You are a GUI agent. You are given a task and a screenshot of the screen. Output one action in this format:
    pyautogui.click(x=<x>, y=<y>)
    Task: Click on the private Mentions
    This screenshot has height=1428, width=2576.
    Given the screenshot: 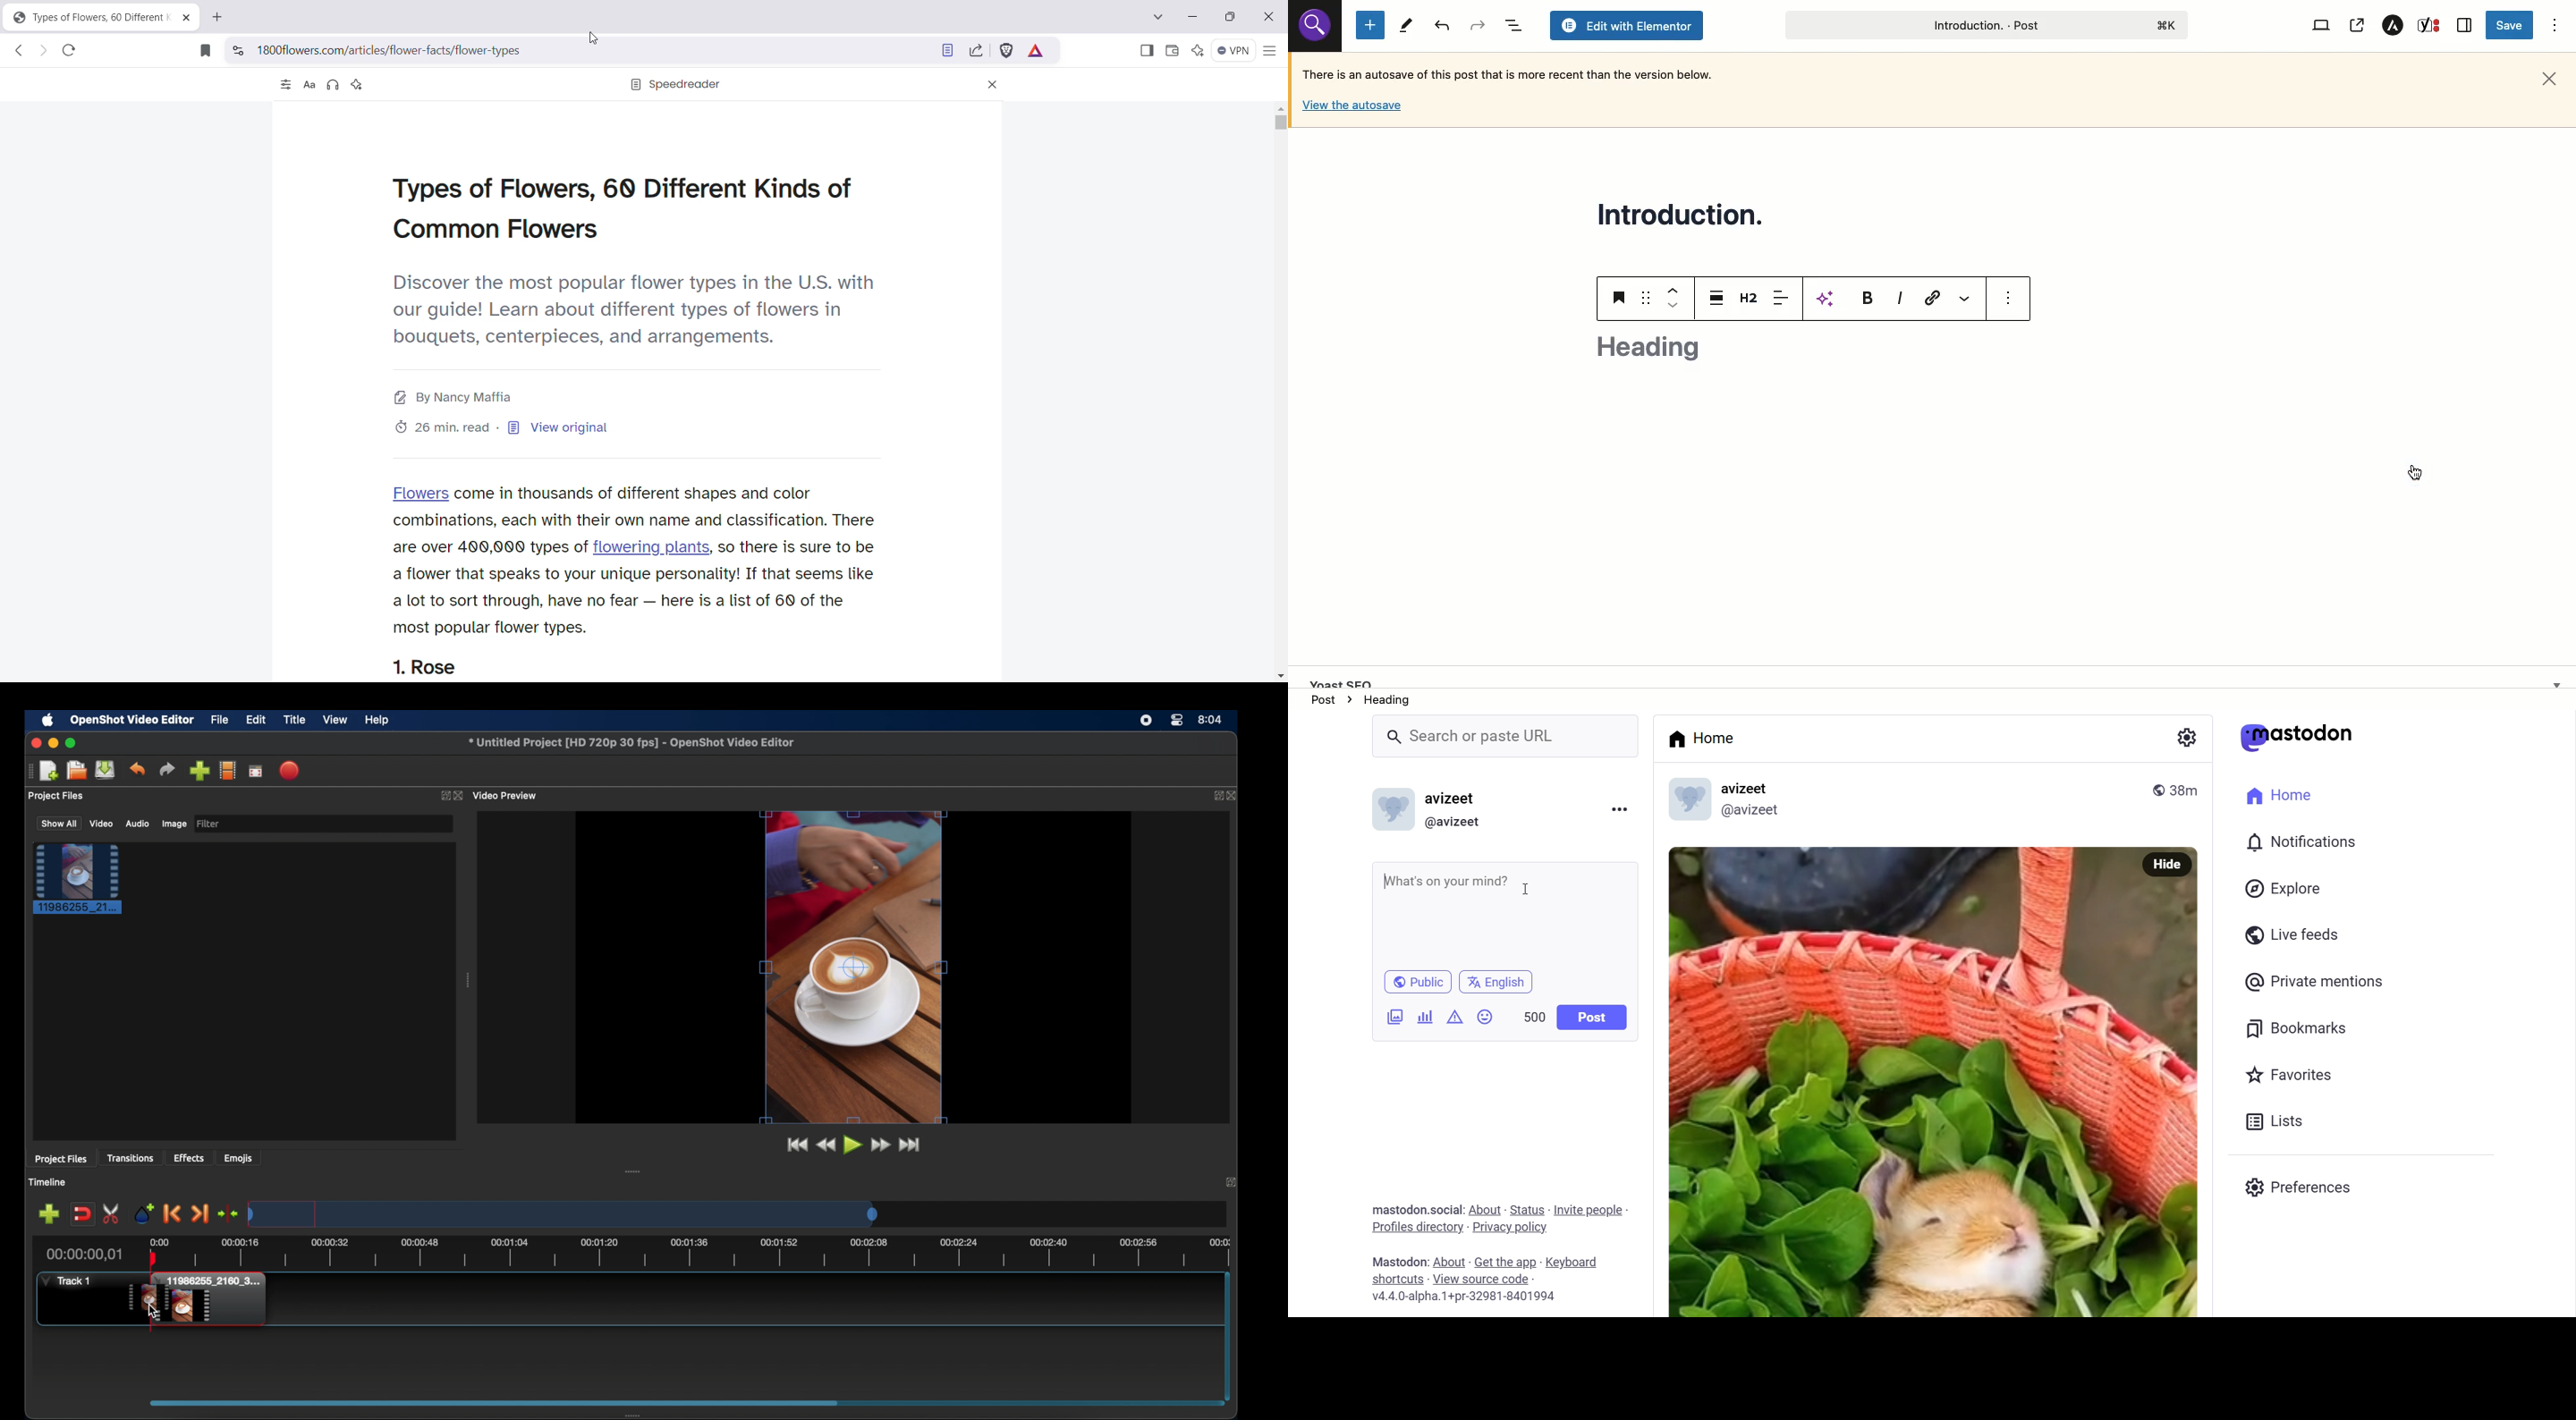 What is the action you would take?
    pyautogui.click(x=2312, y=982)
    